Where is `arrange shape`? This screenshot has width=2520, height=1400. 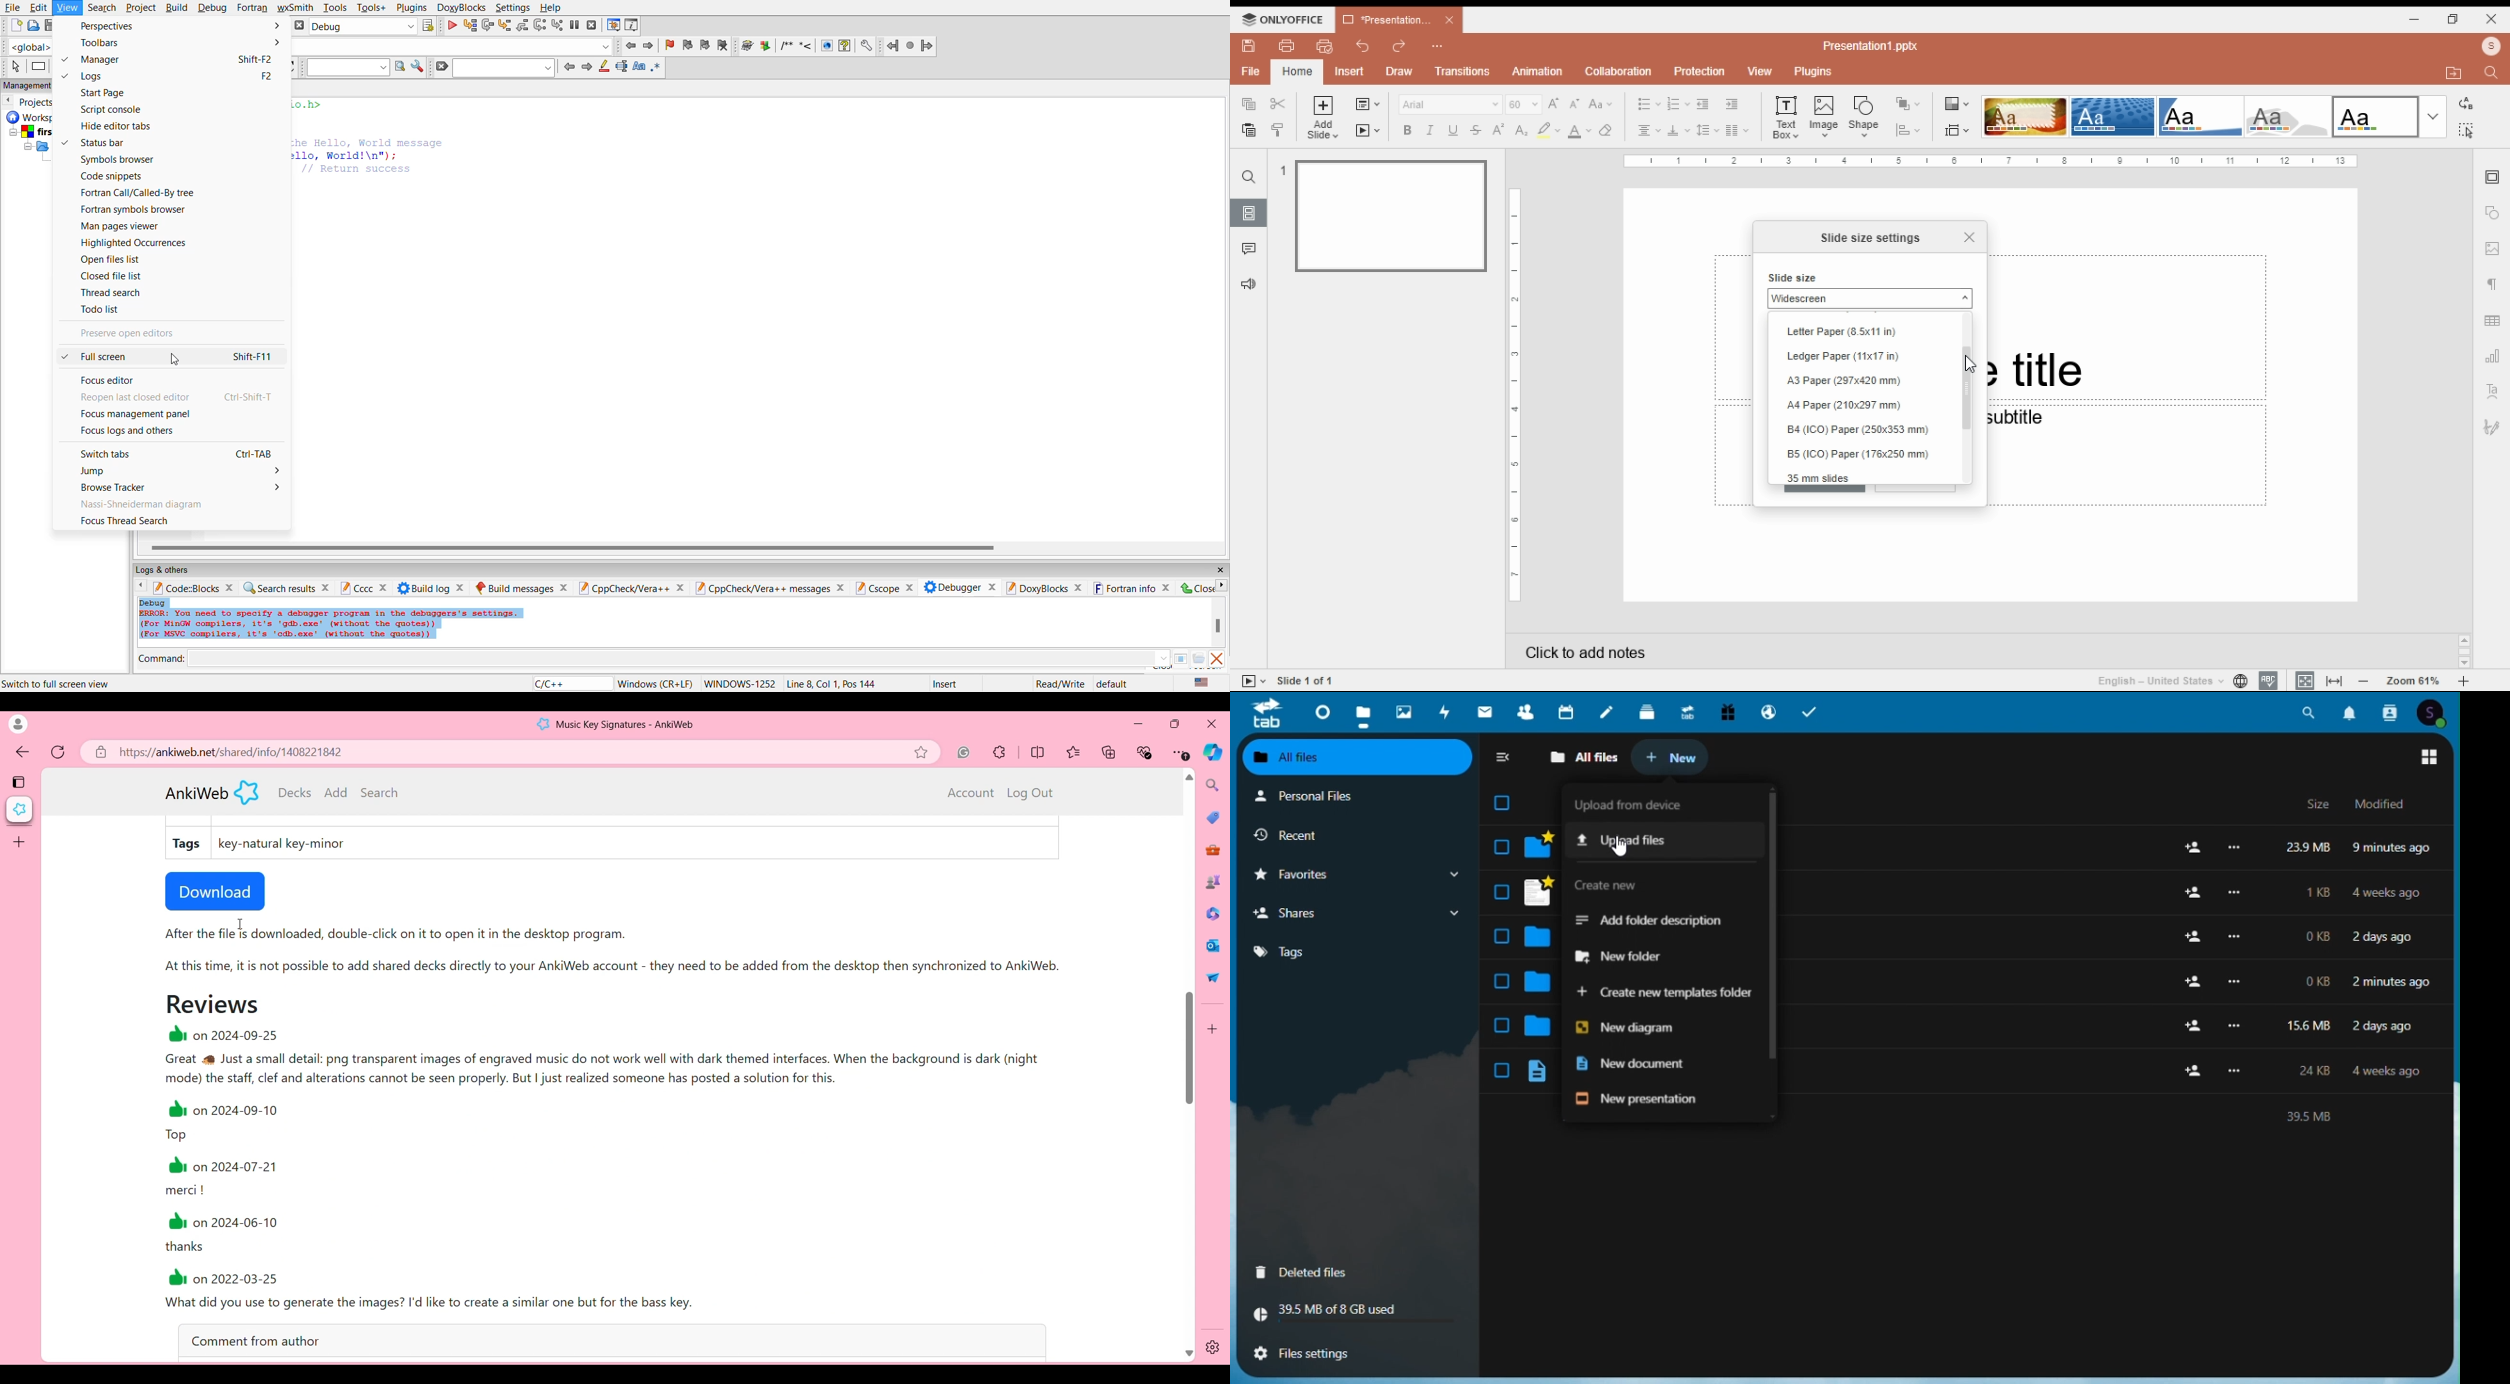
arrange shape is located at coordinates (1907, 104).